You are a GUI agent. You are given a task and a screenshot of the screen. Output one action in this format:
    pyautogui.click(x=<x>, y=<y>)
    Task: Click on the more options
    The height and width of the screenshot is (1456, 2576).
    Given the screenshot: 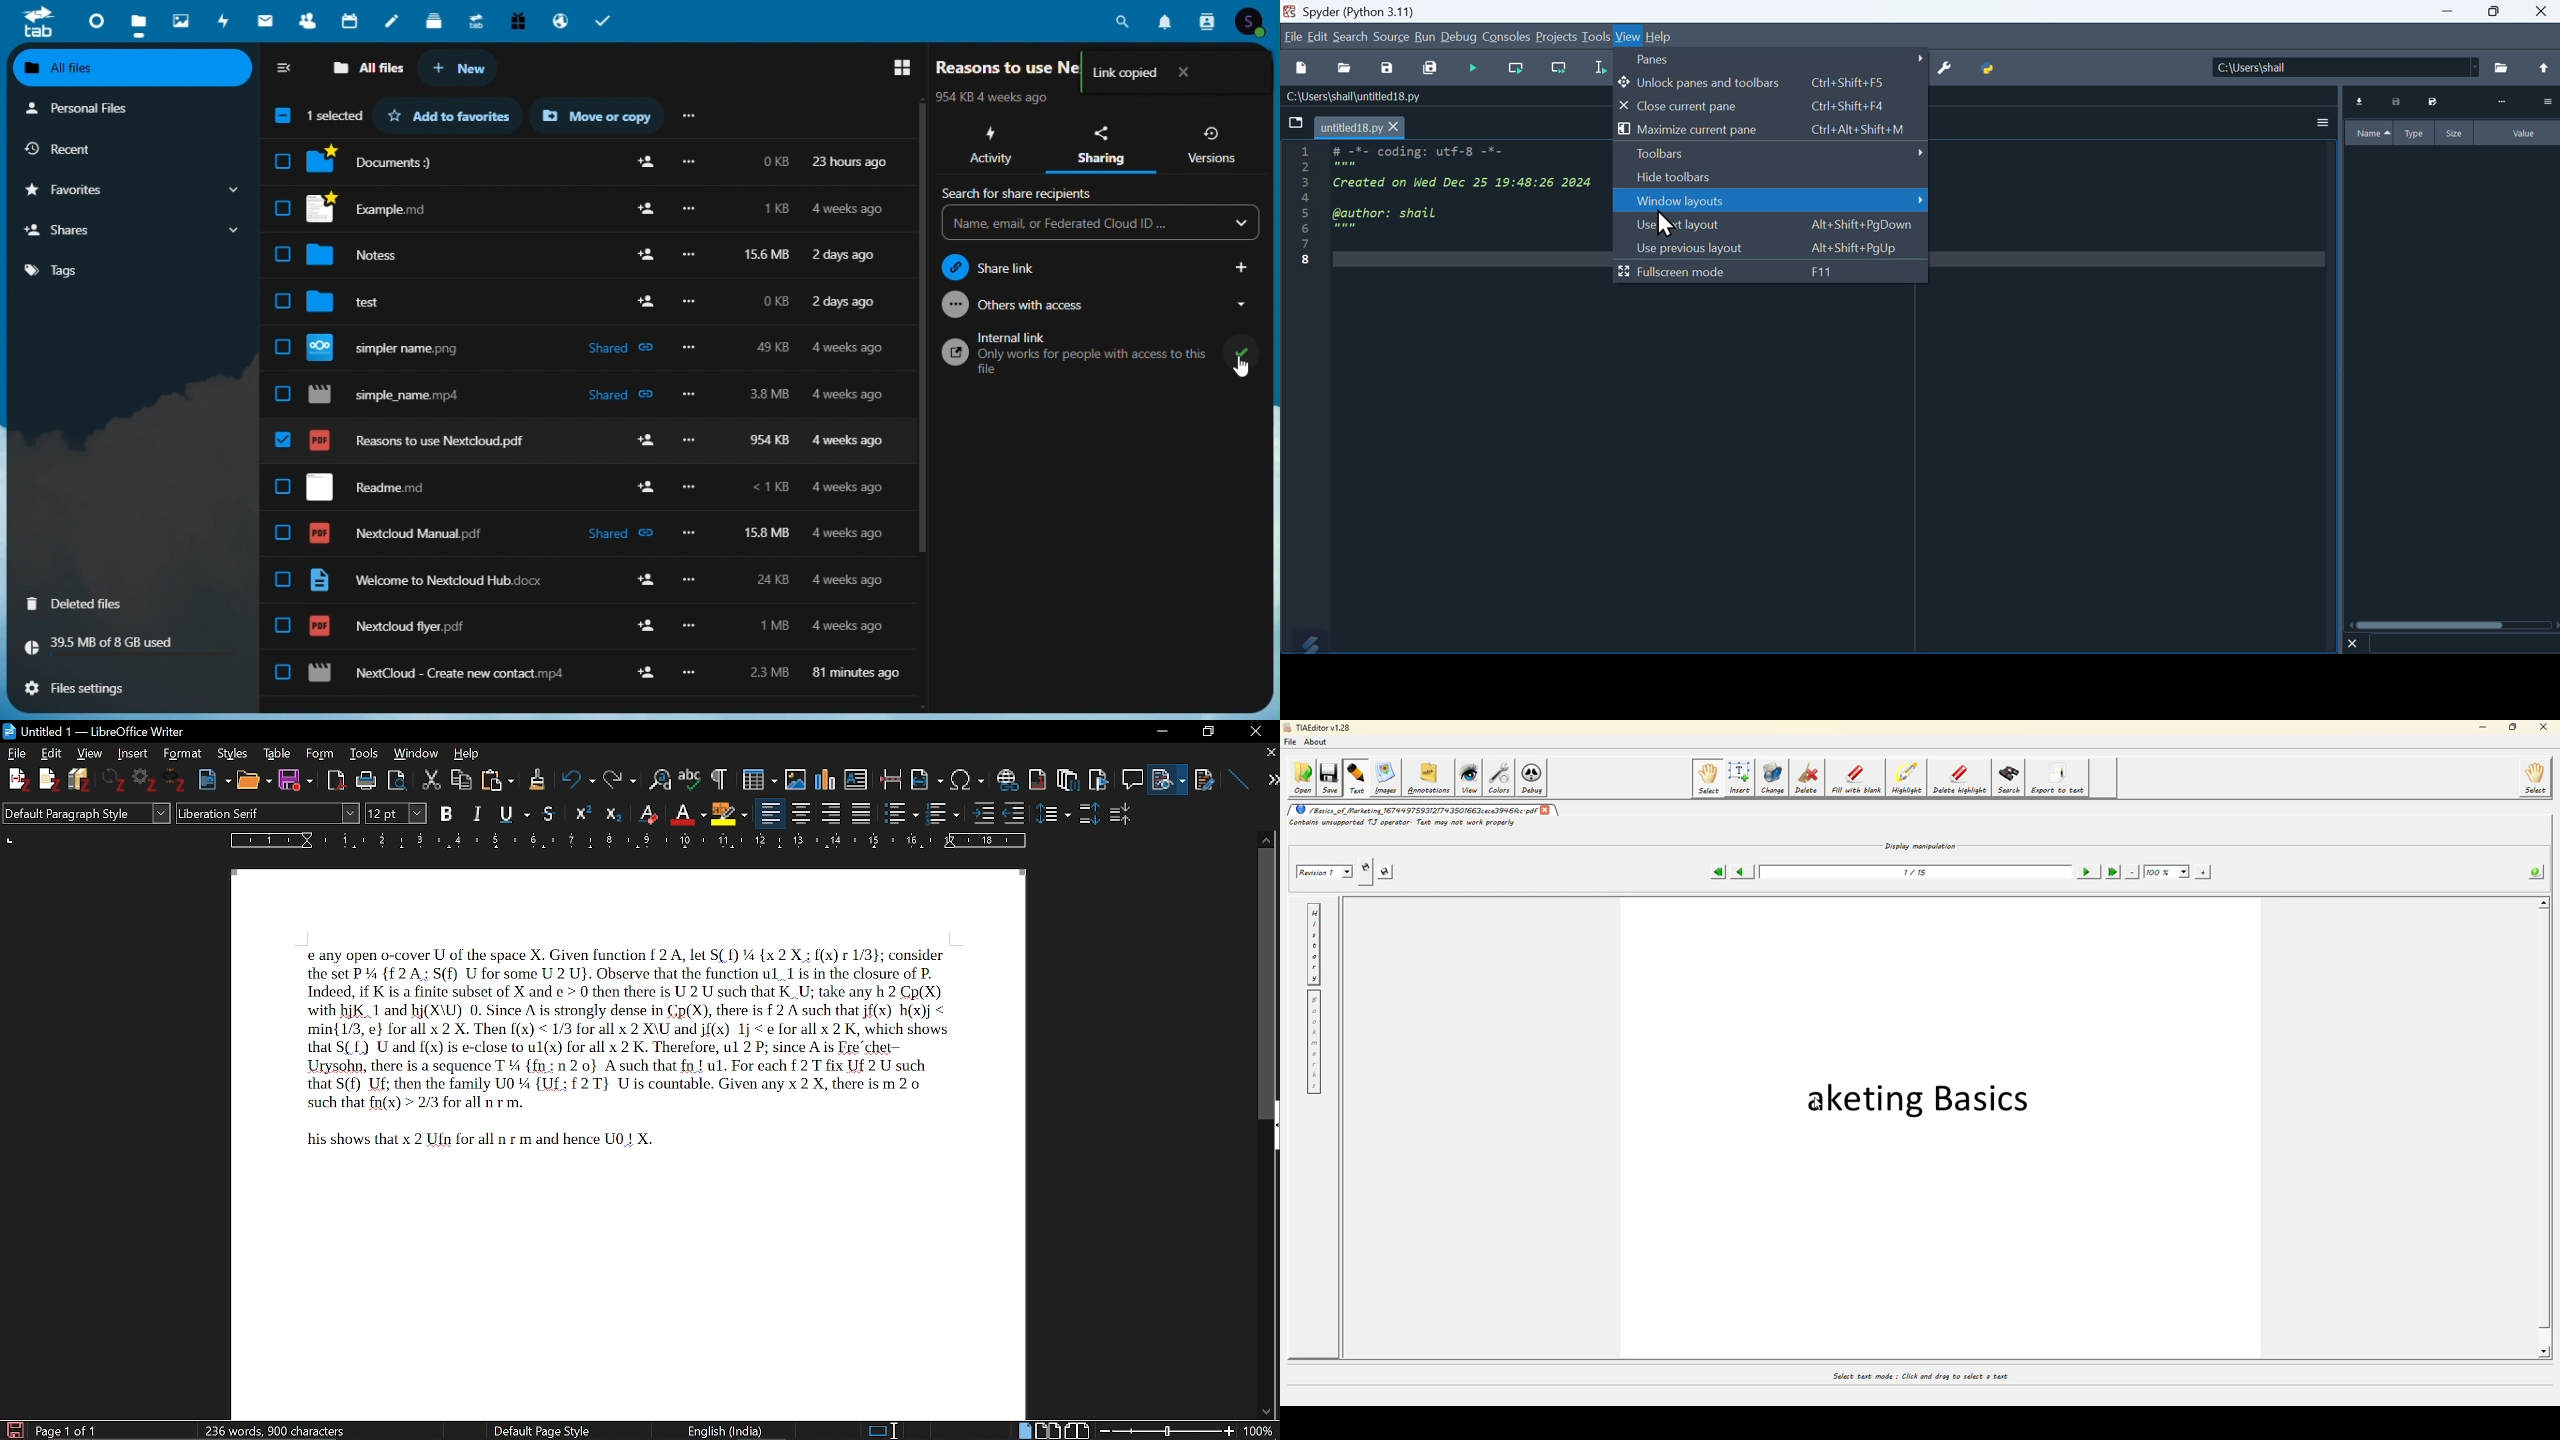 What is the action you would take?
    pyautogui.click(x=688, y=532)
    